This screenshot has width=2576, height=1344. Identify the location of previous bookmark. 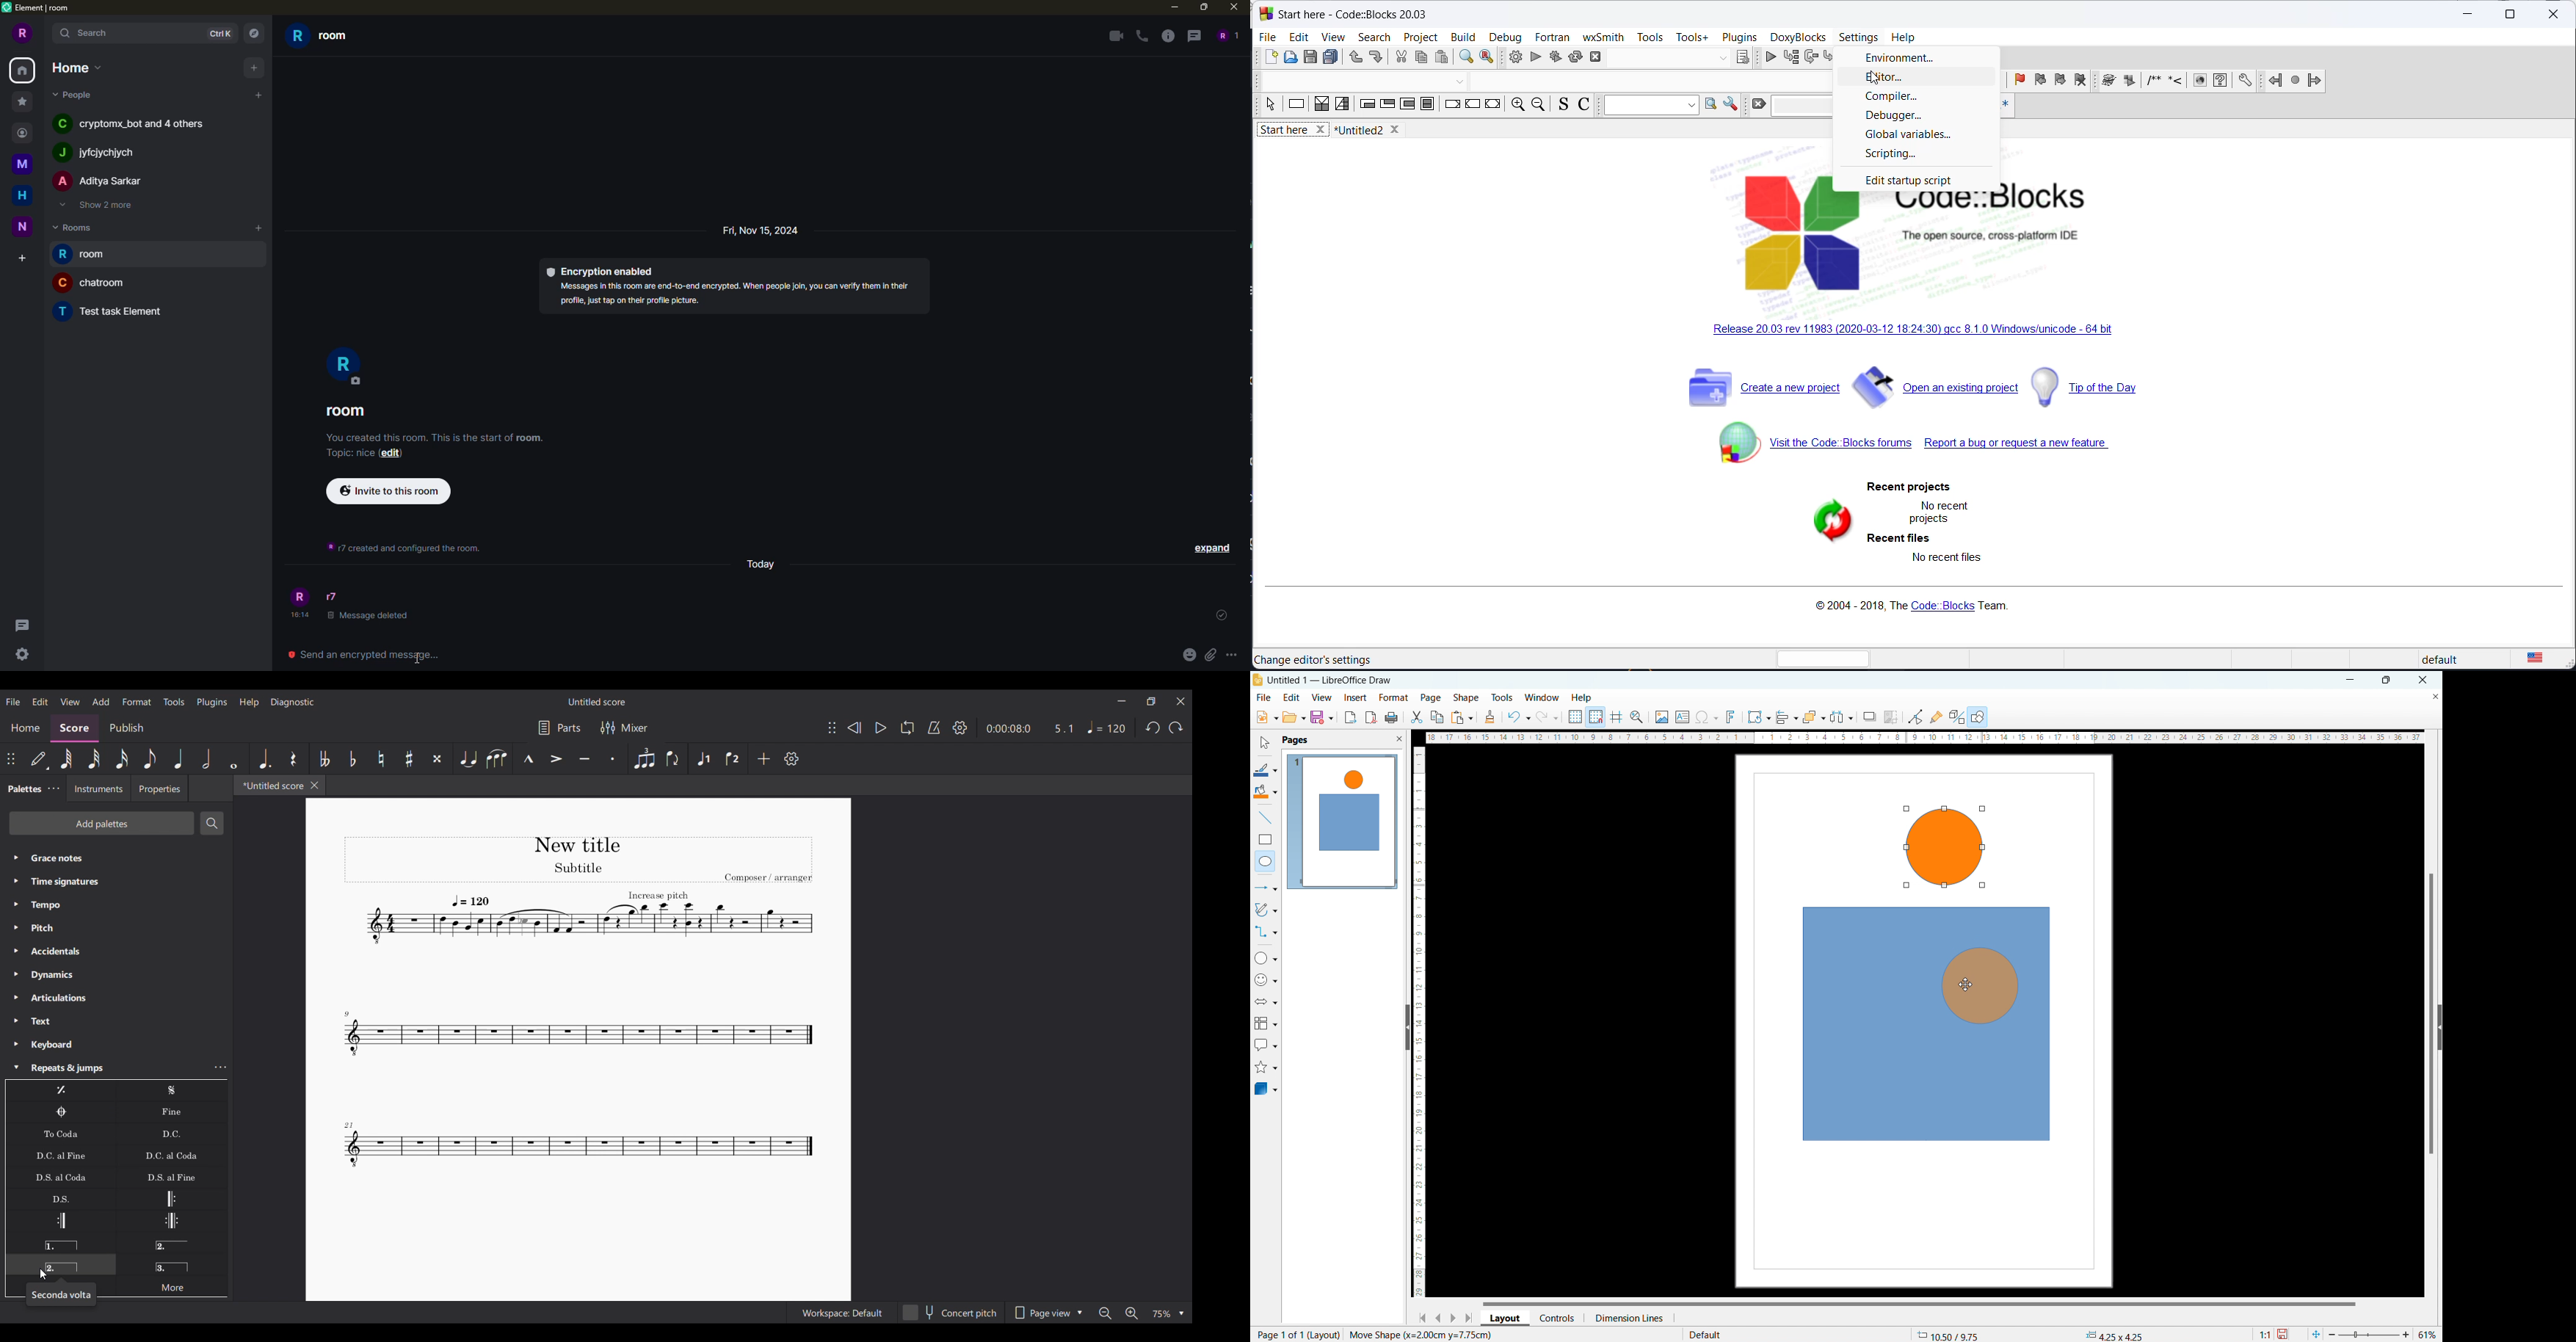
(2038, 82).